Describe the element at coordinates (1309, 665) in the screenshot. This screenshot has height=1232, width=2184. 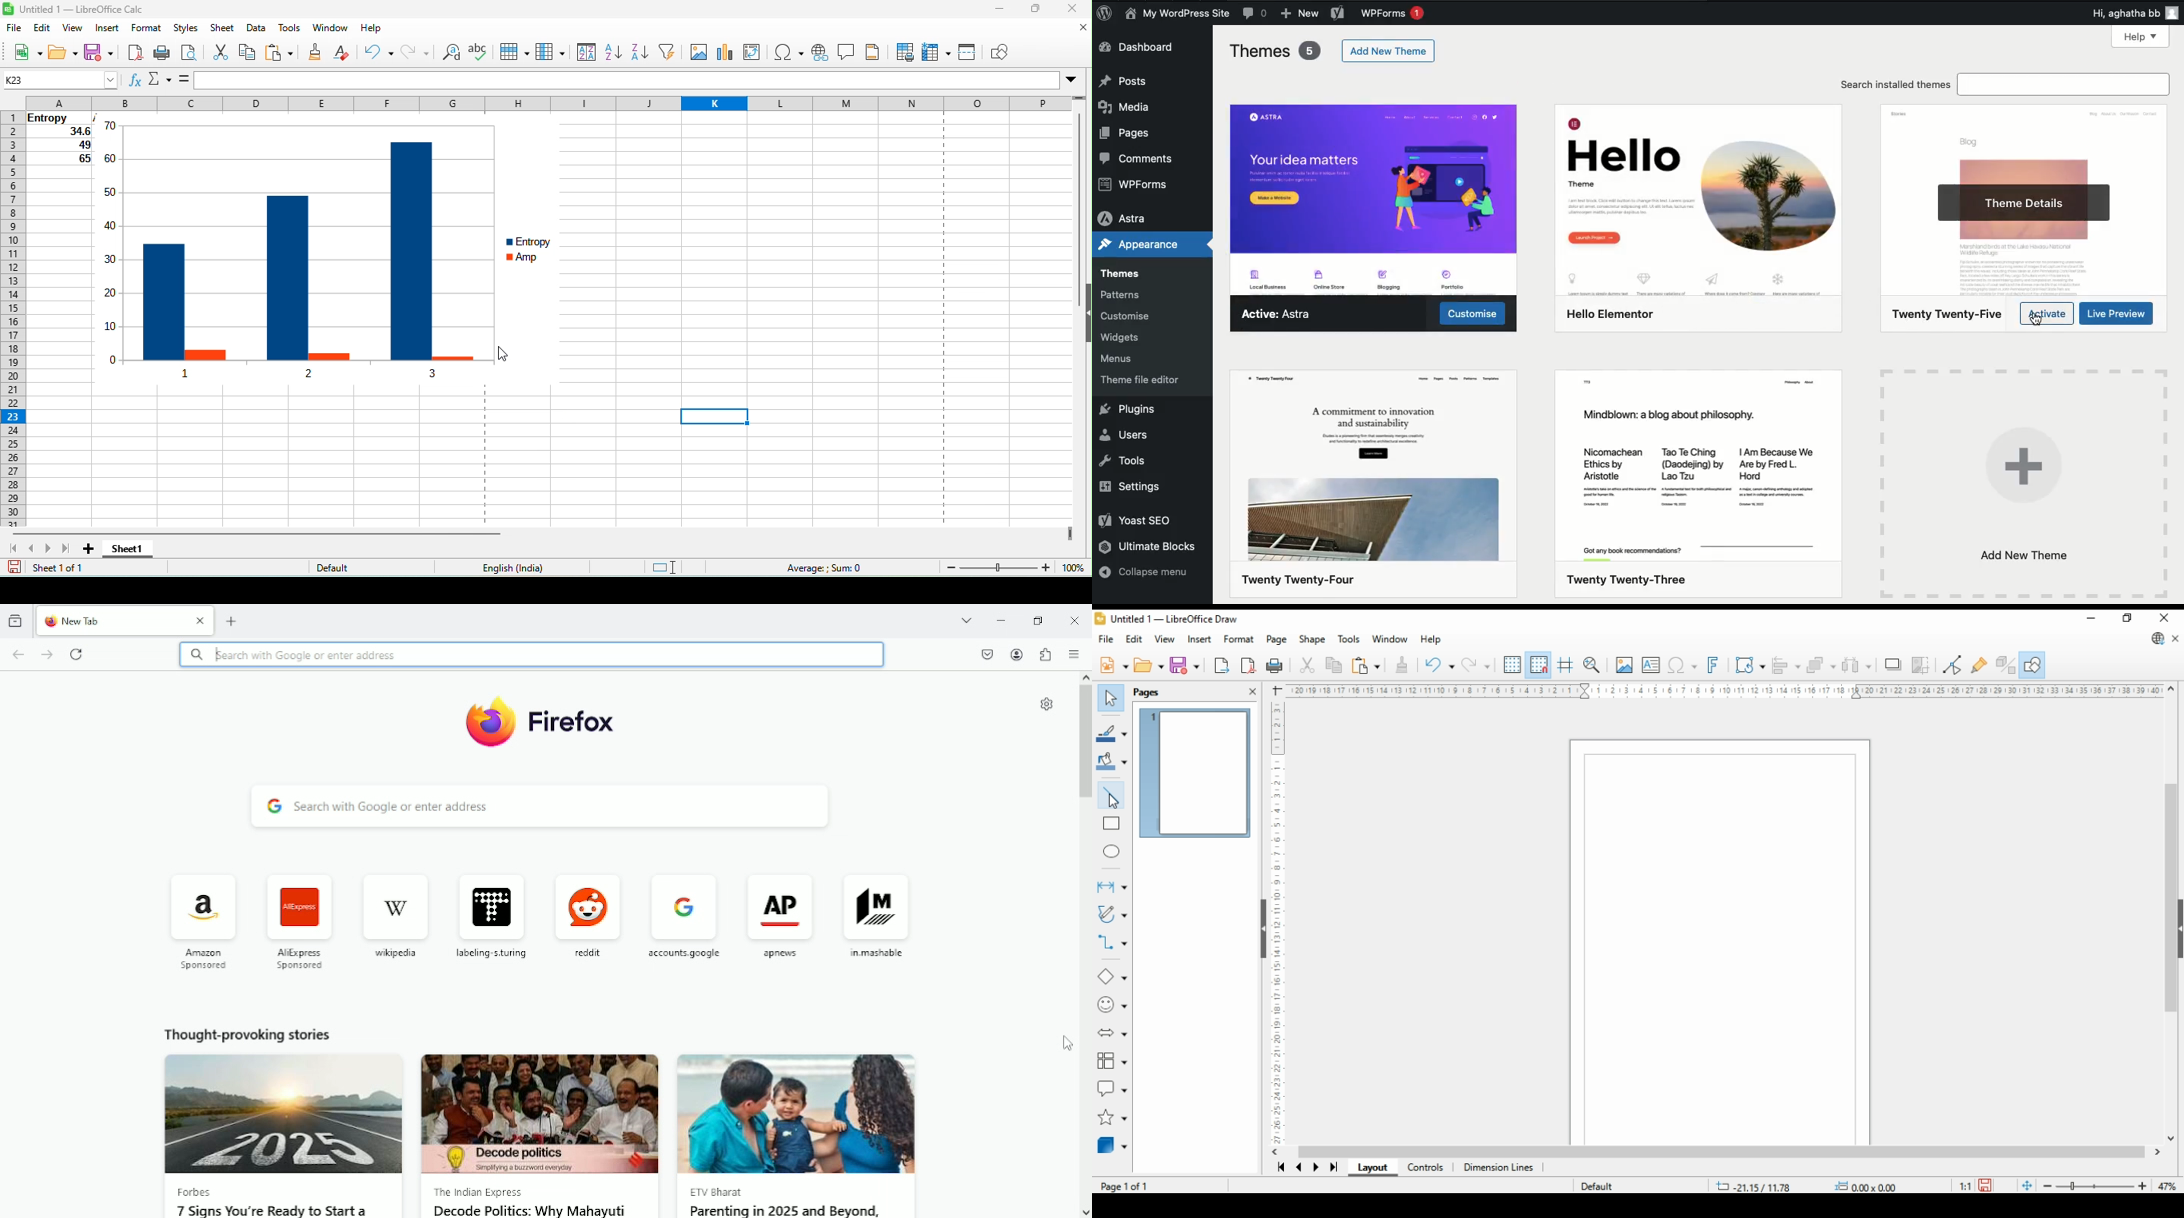
I see `cut` at that location.